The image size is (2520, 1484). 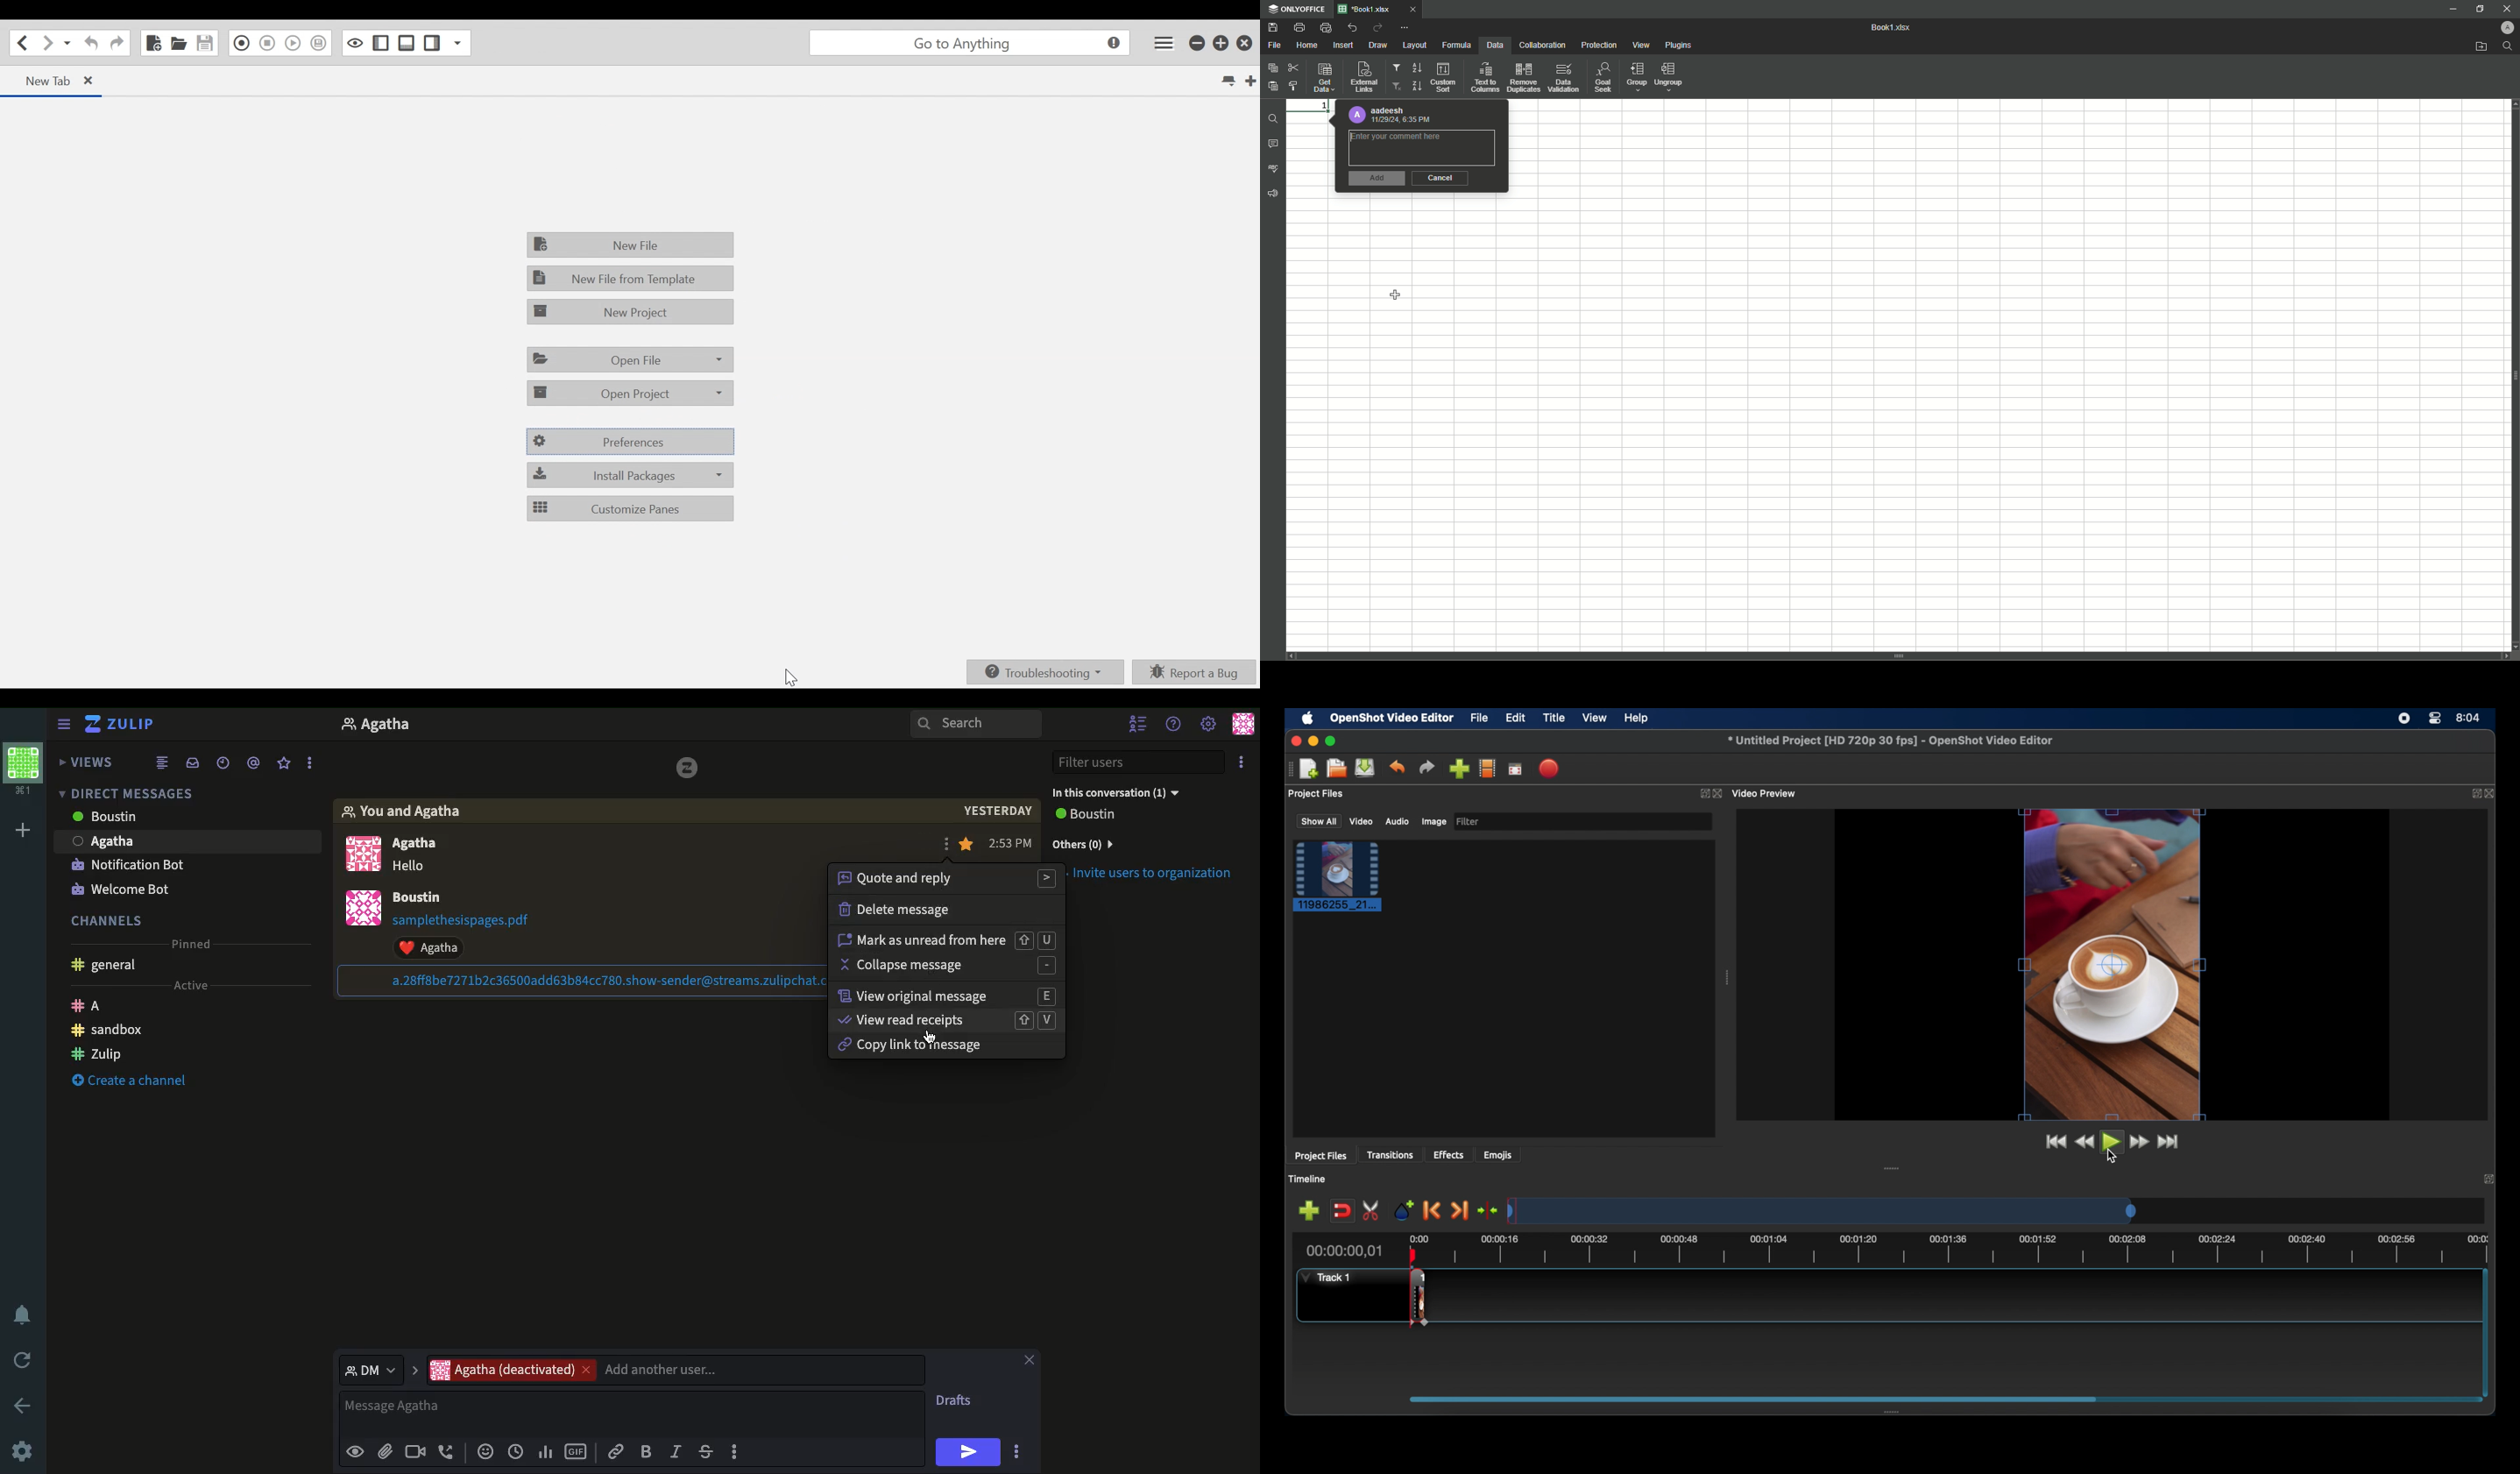 I want to click on Options, so click(x=1241, y=762).